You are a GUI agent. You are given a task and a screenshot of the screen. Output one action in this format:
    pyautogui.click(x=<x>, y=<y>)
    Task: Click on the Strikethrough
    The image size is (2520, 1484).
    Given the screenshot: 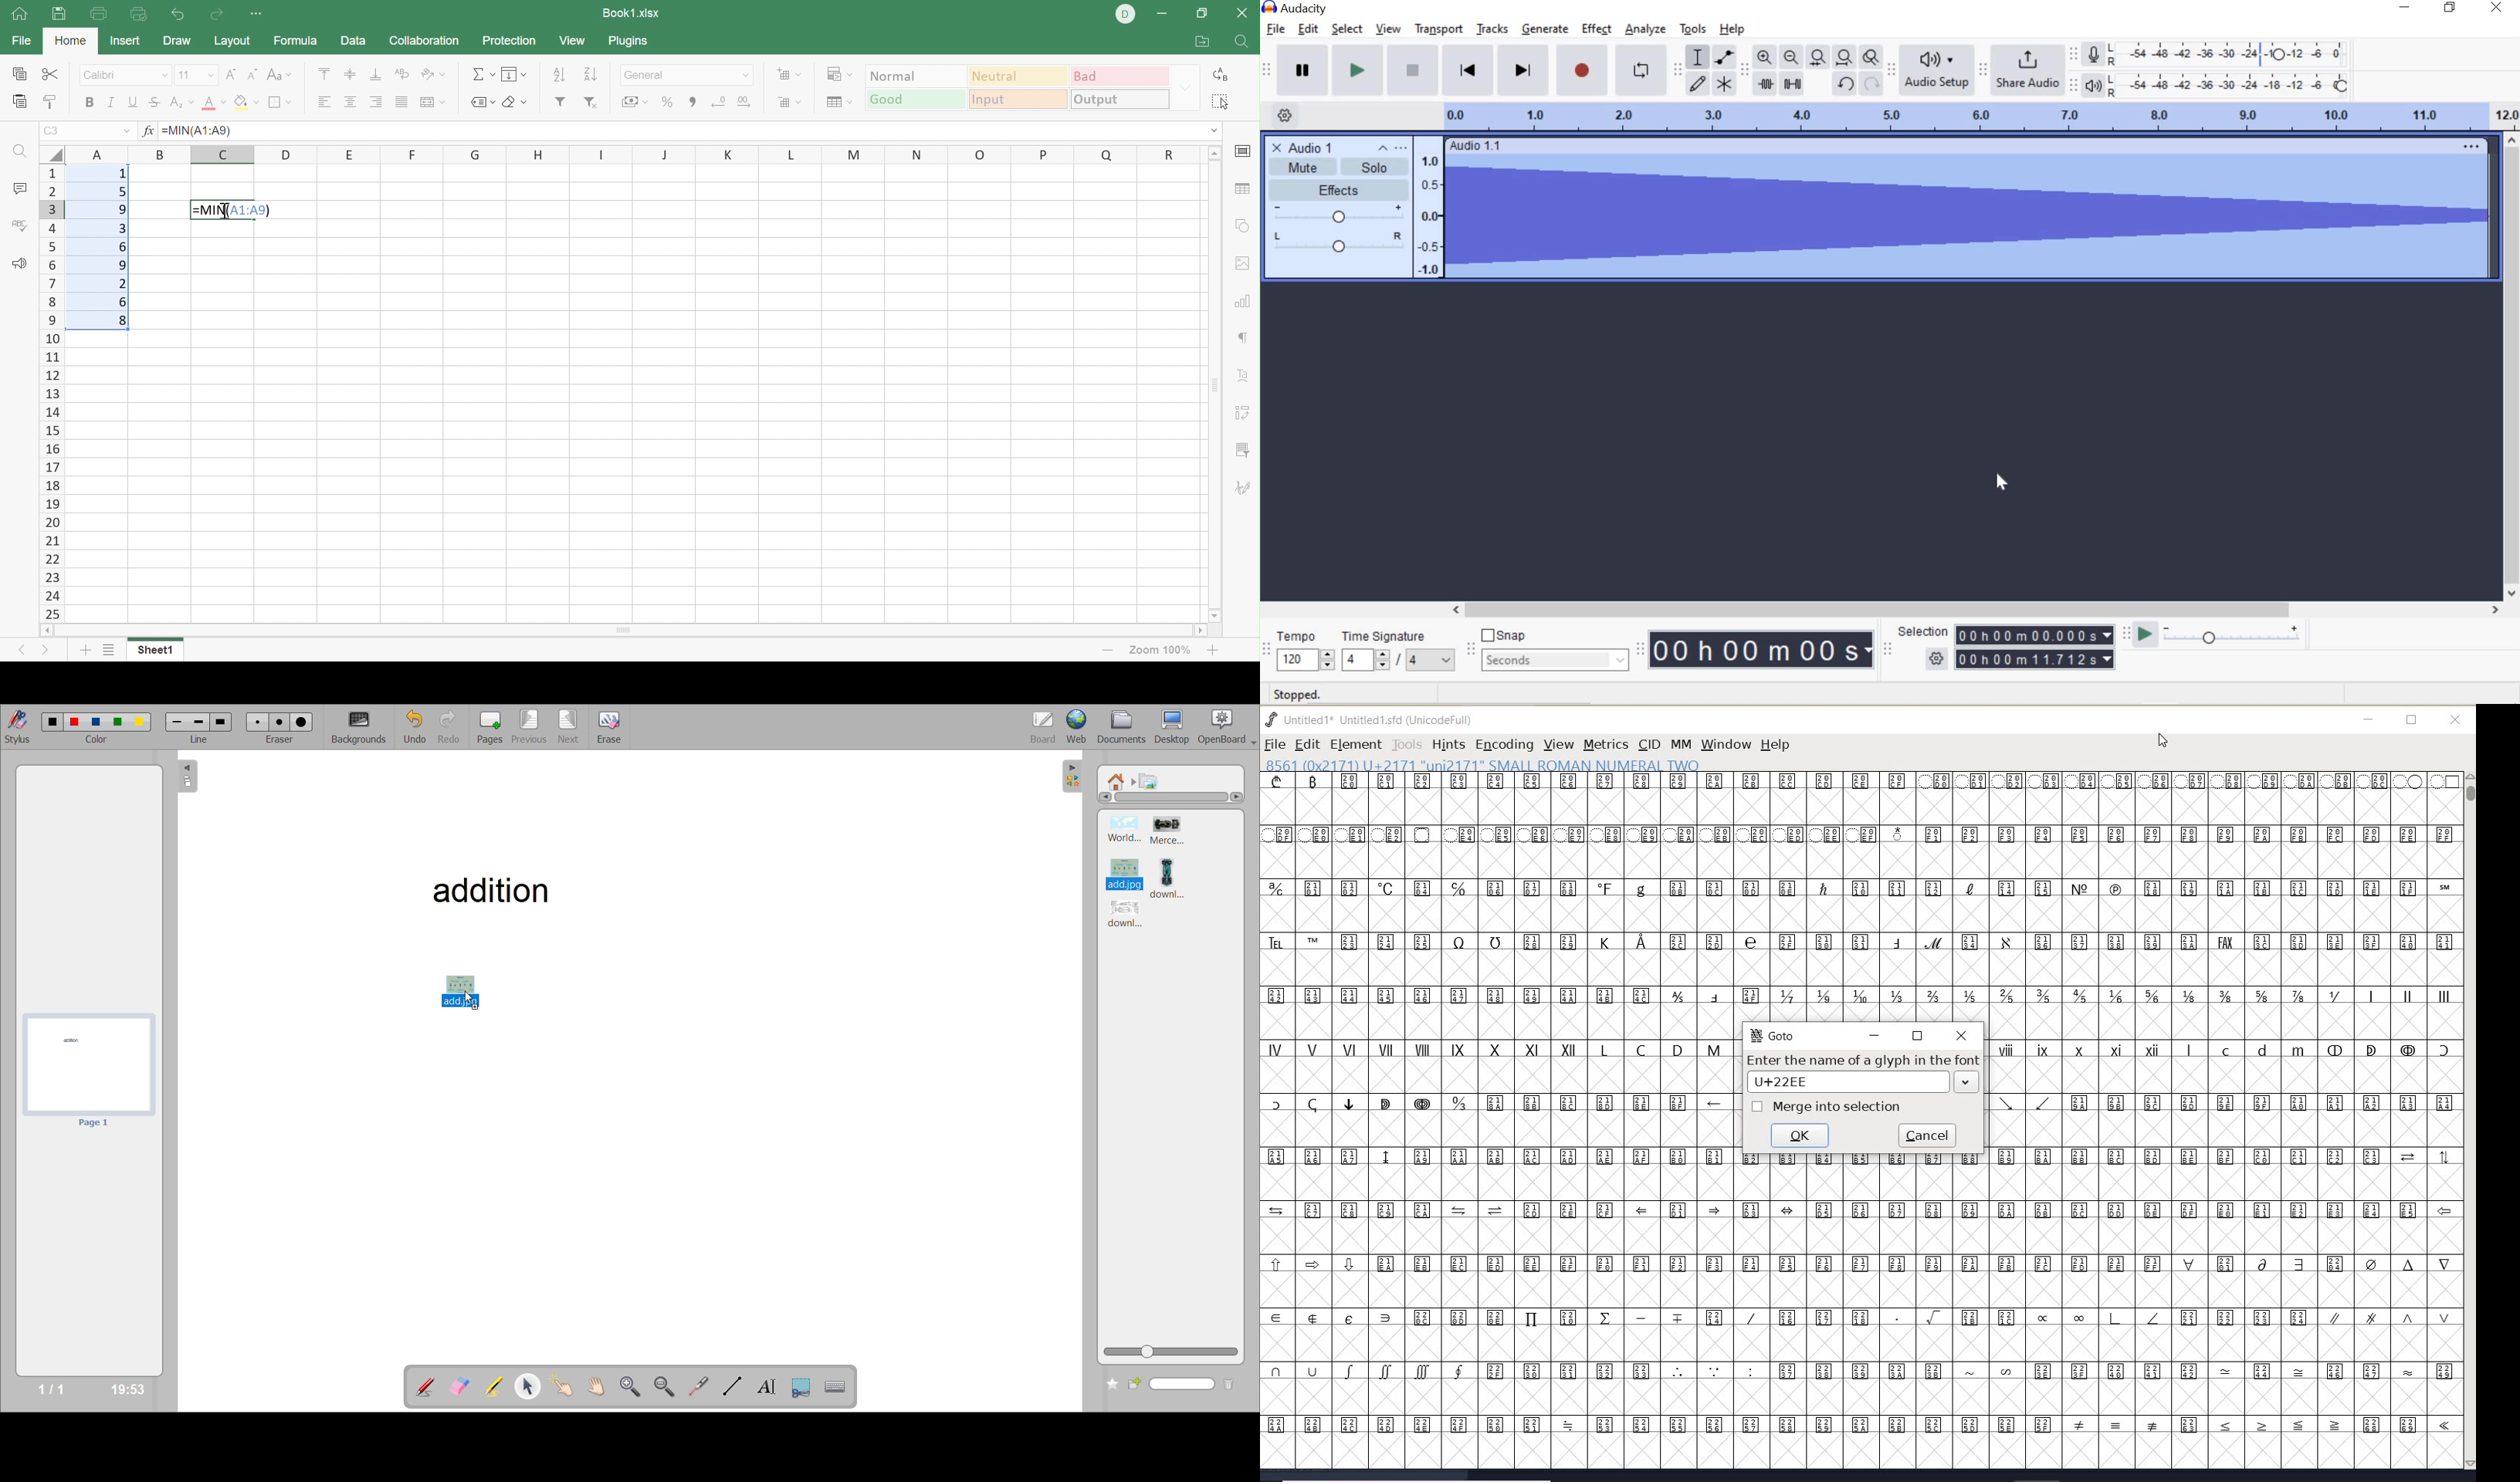 What is the action you would take?
    pyautogui.click(x=155, y=102)
    